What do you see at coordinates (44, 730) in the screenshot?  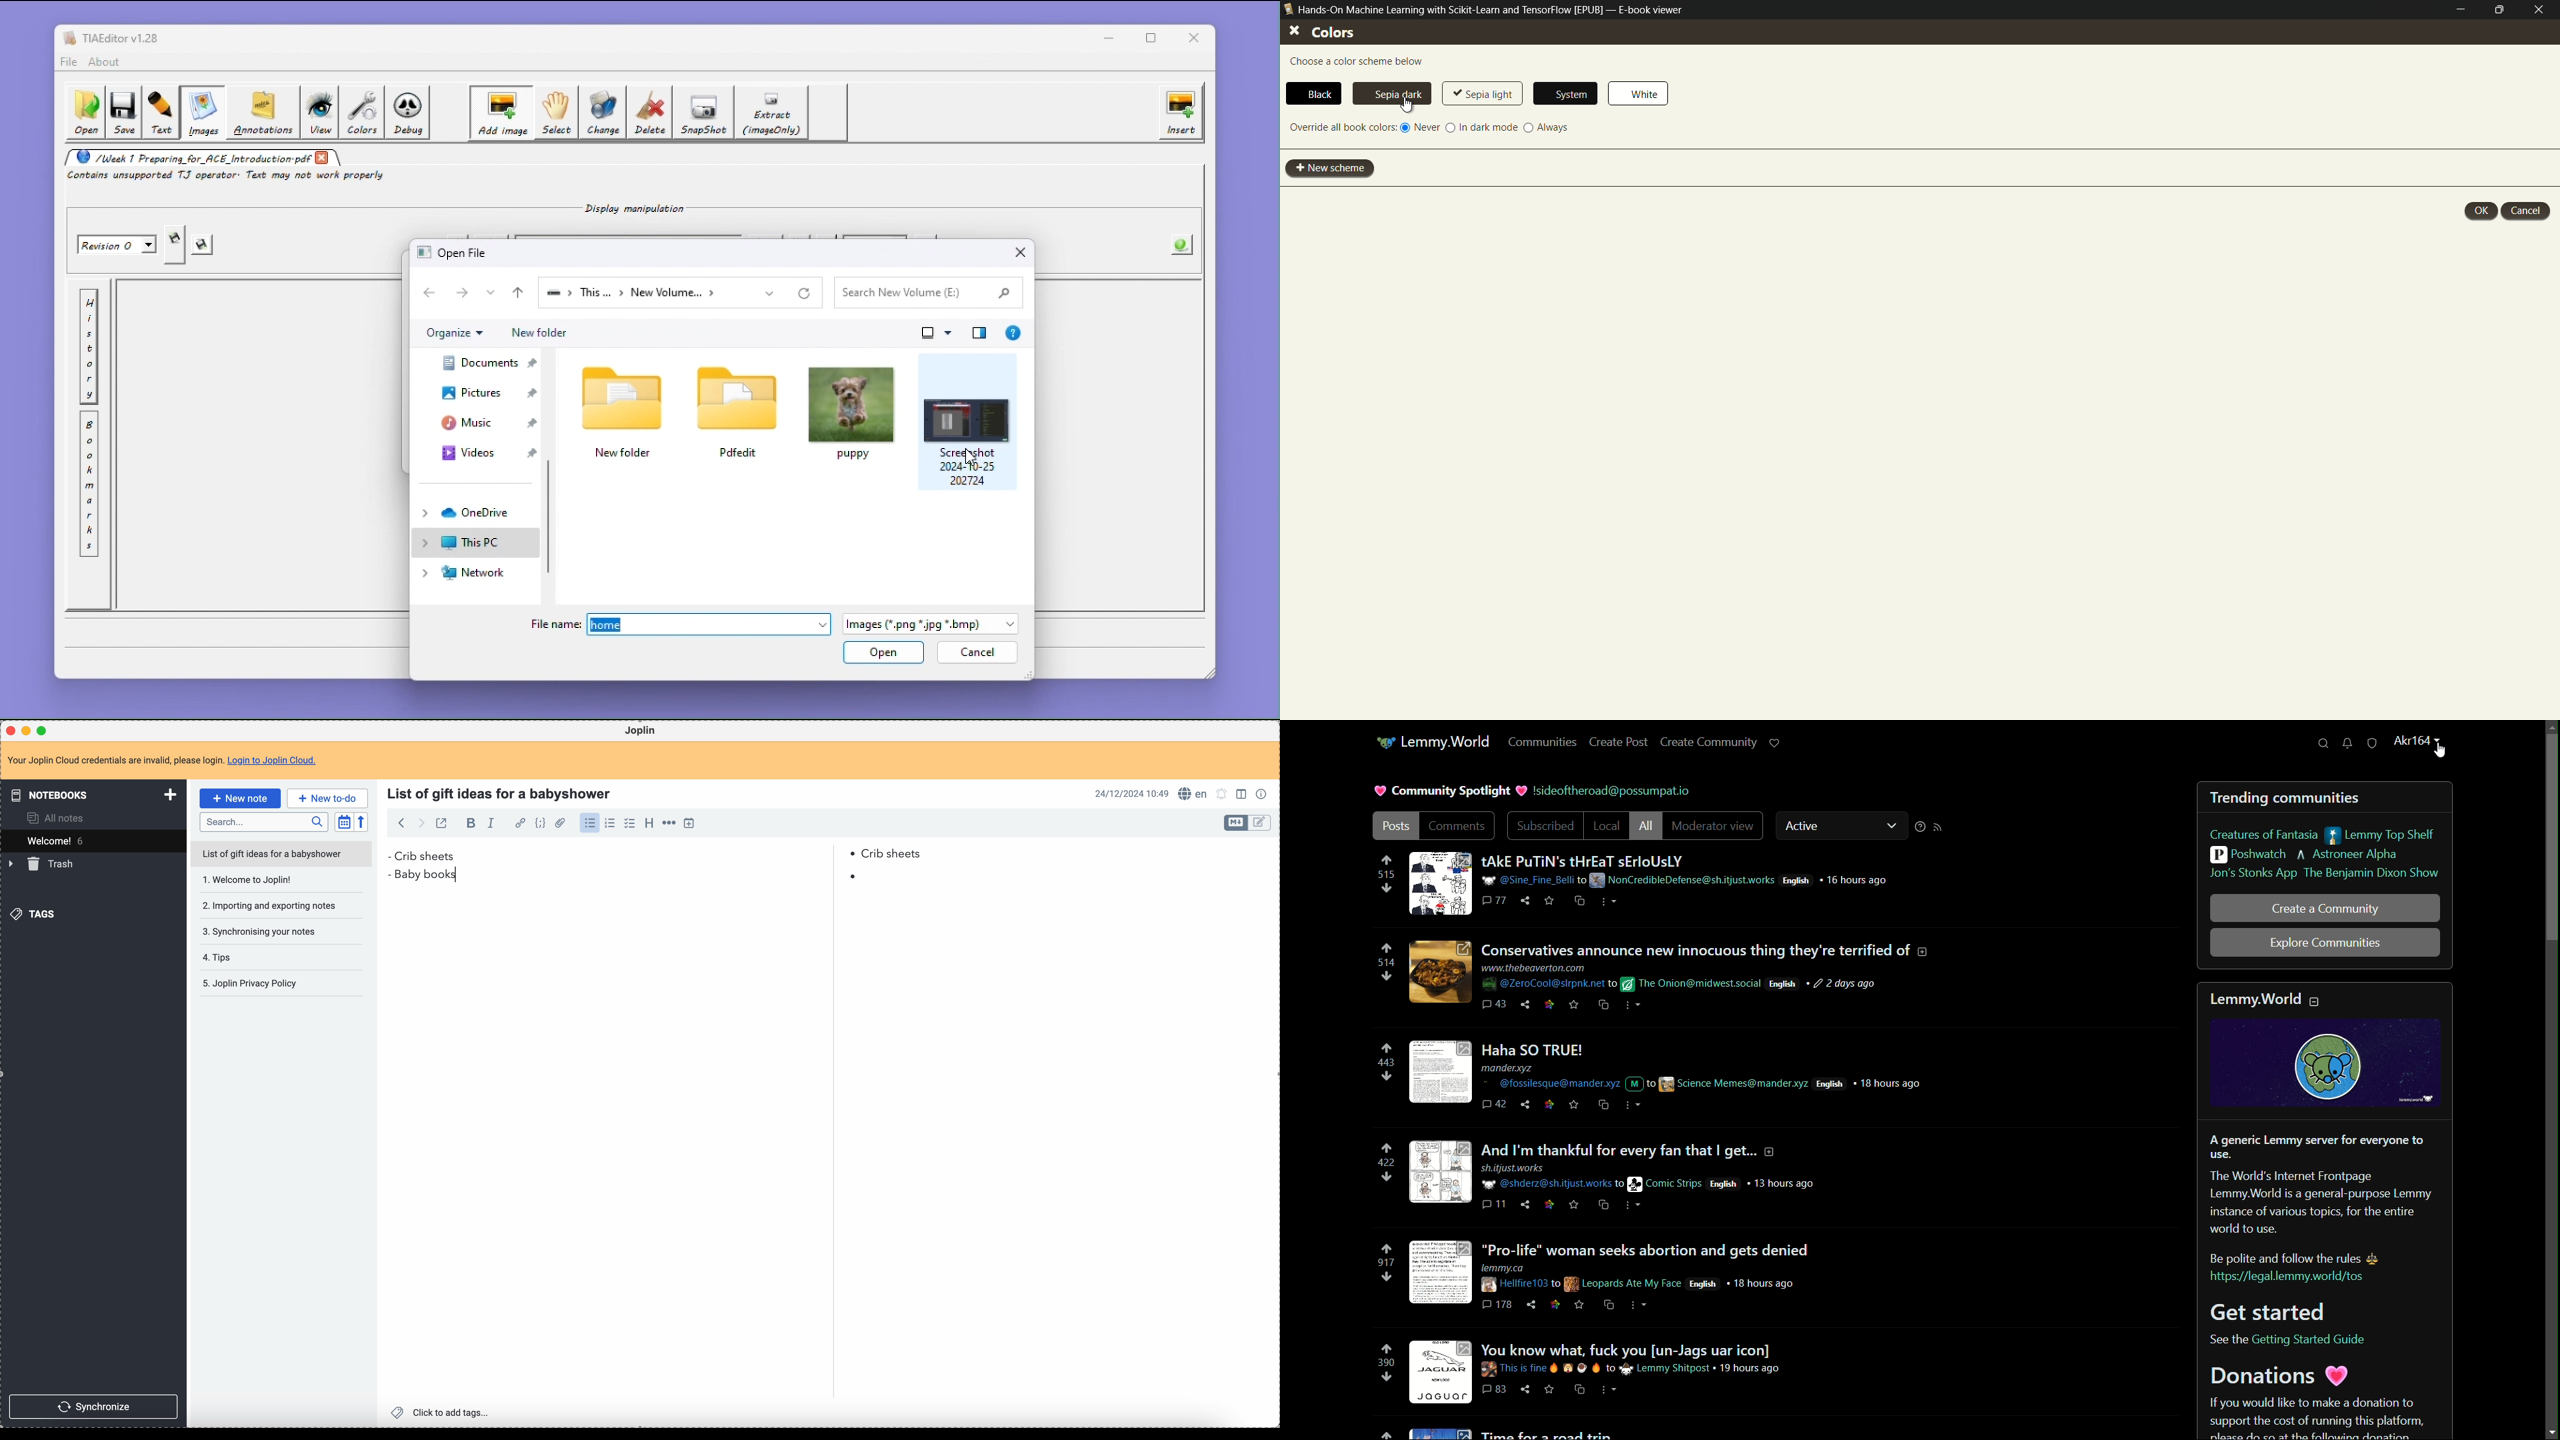 I see `maximize Joplin` at bounding box center [44, 730].